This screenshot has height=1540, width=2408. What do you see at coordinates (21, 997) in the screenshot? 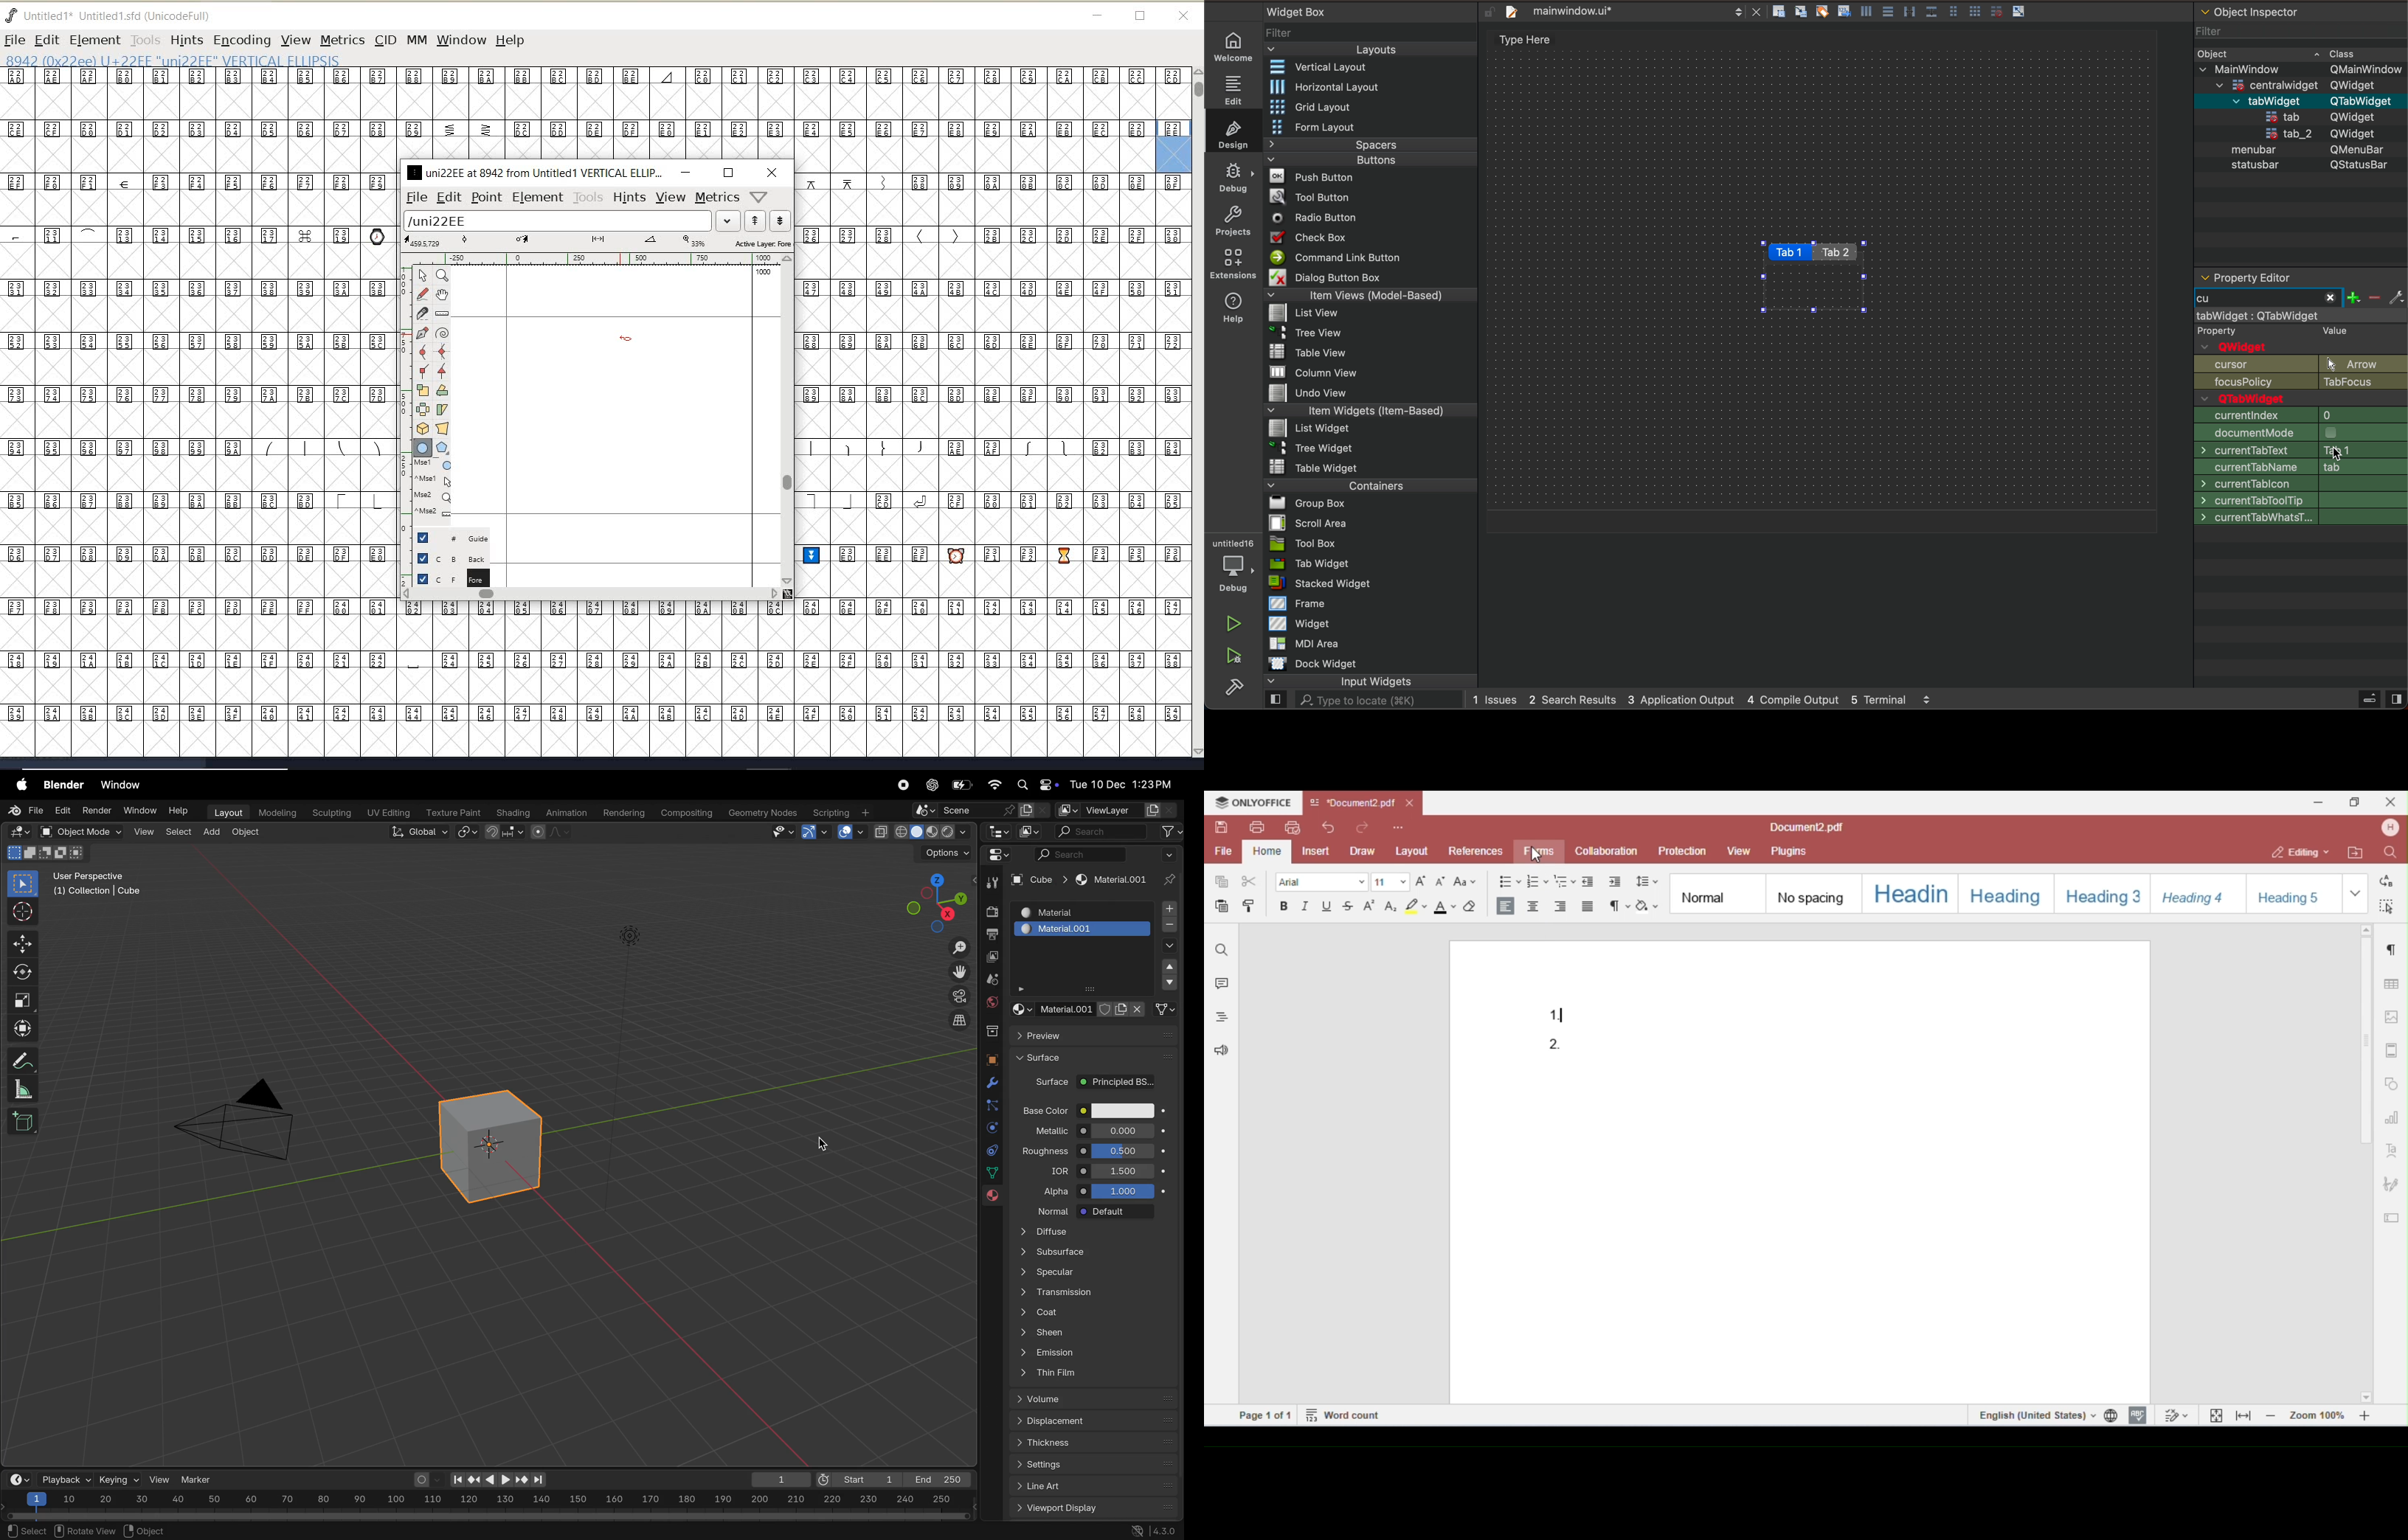
I see `scale` at bounding box center [21, 997].